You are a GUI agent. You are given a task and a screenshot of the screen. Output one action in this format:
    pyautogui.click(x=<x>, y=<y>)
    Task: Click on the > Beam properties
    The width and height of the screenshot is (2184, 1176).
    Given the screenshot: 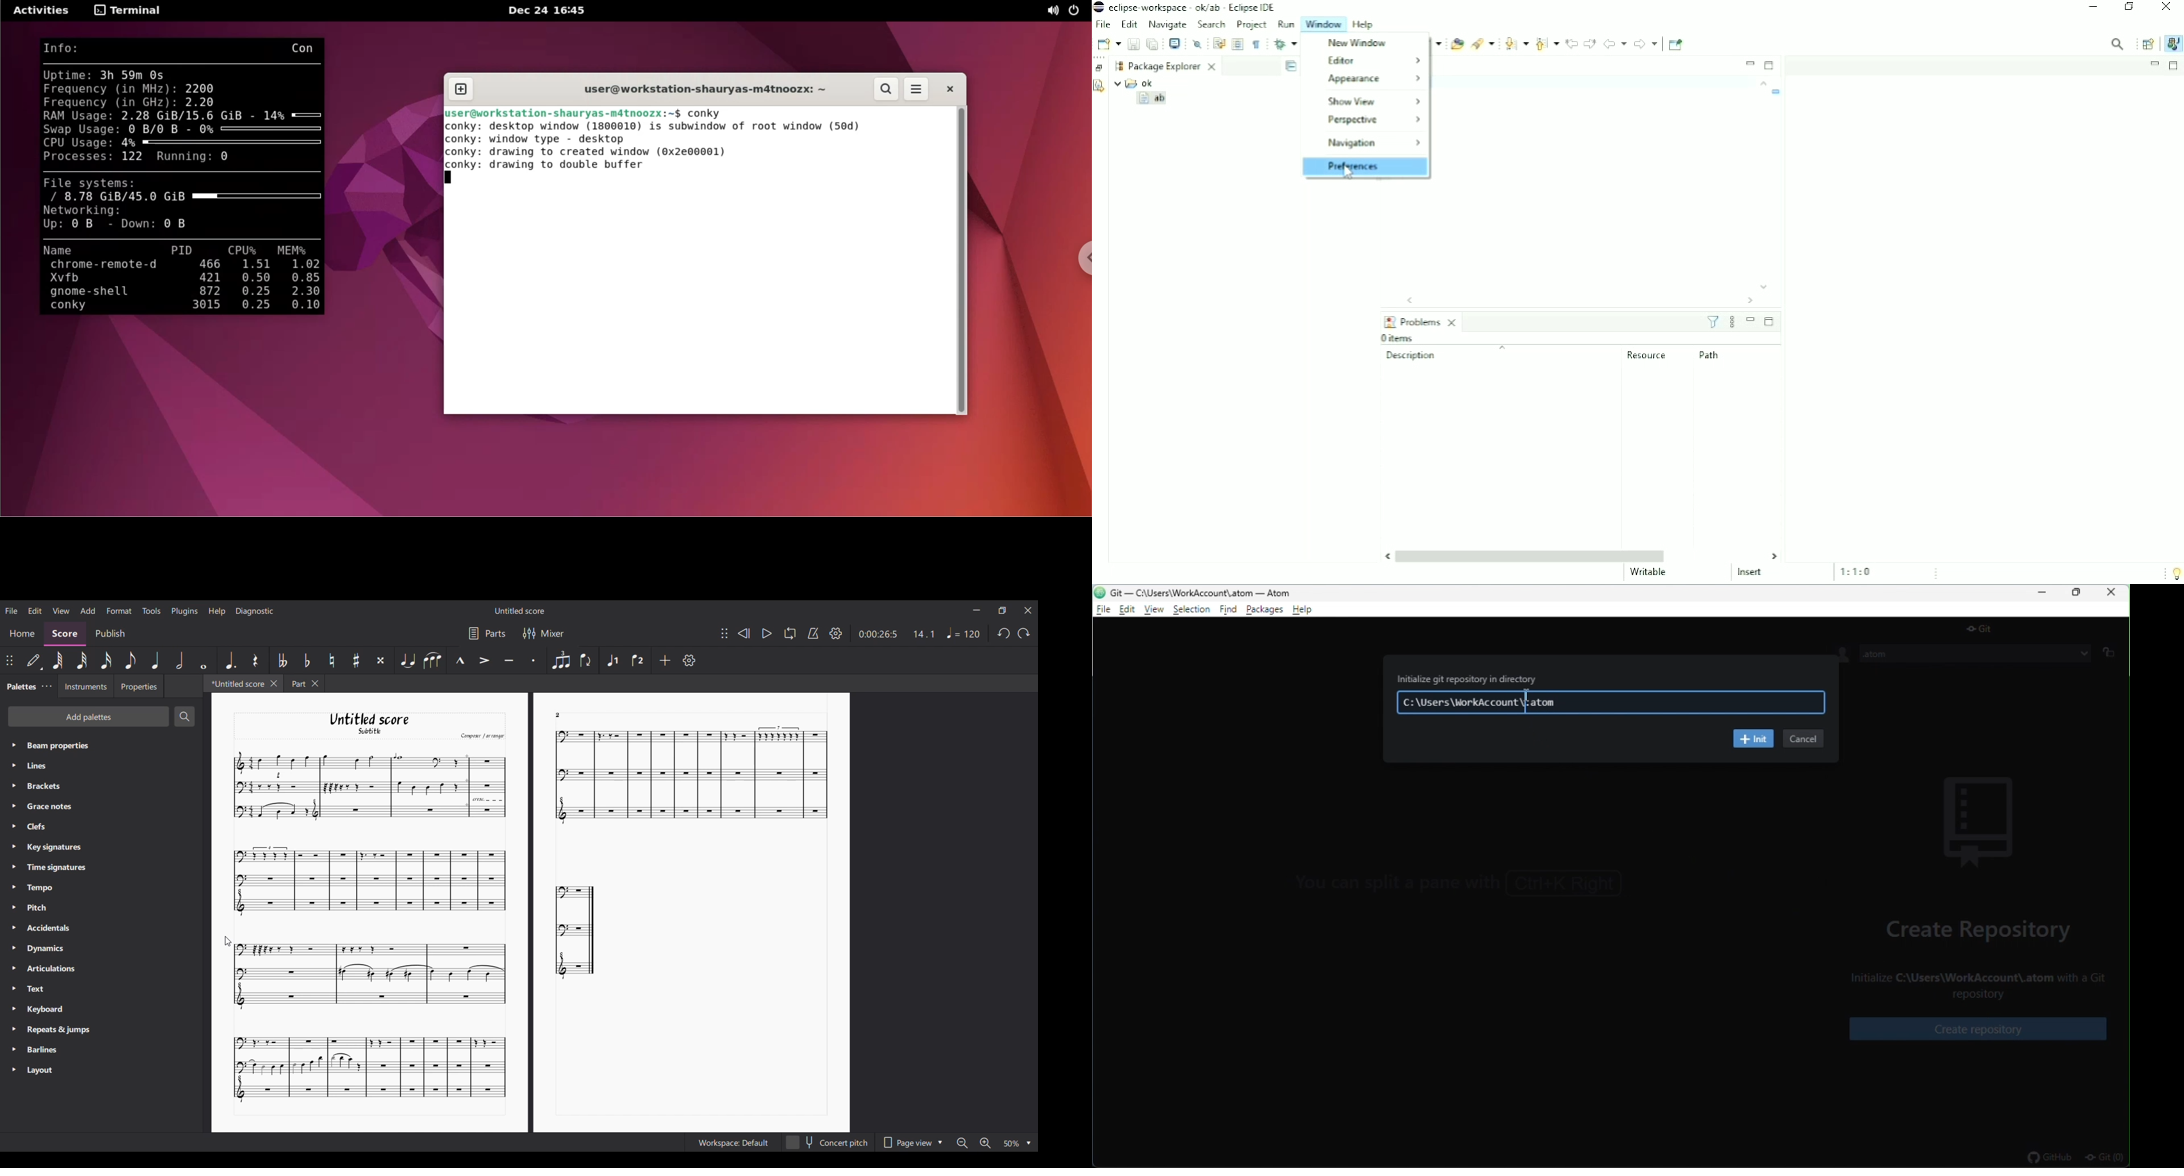 What is the action you would take?
    pyautogui.click(x=51, y=745)
    